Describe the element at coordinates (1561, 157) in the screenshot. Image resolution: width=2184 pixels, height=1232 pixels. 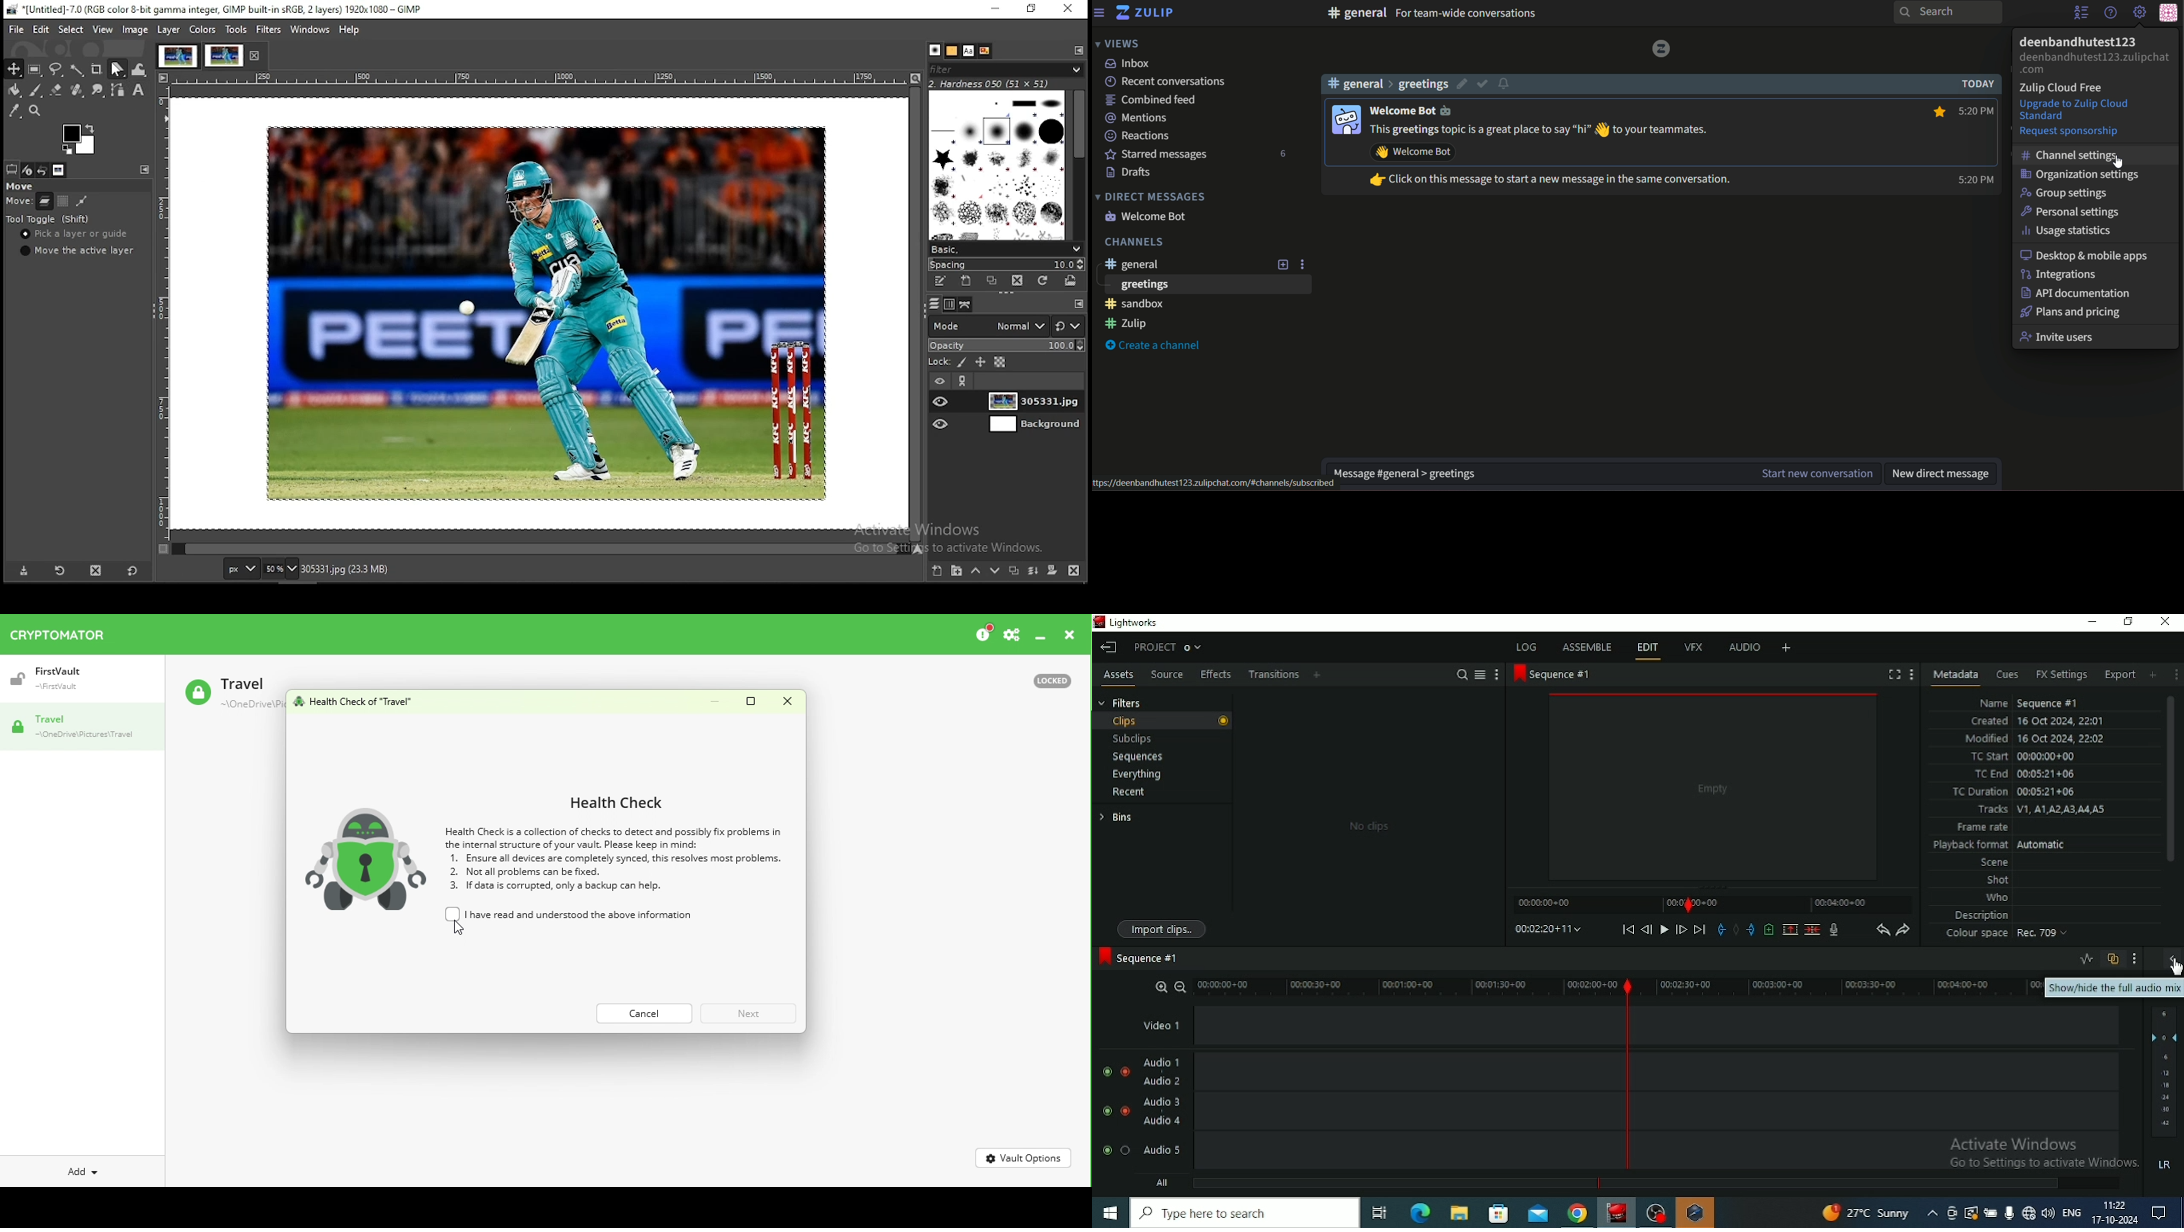
I see `message` at that location.